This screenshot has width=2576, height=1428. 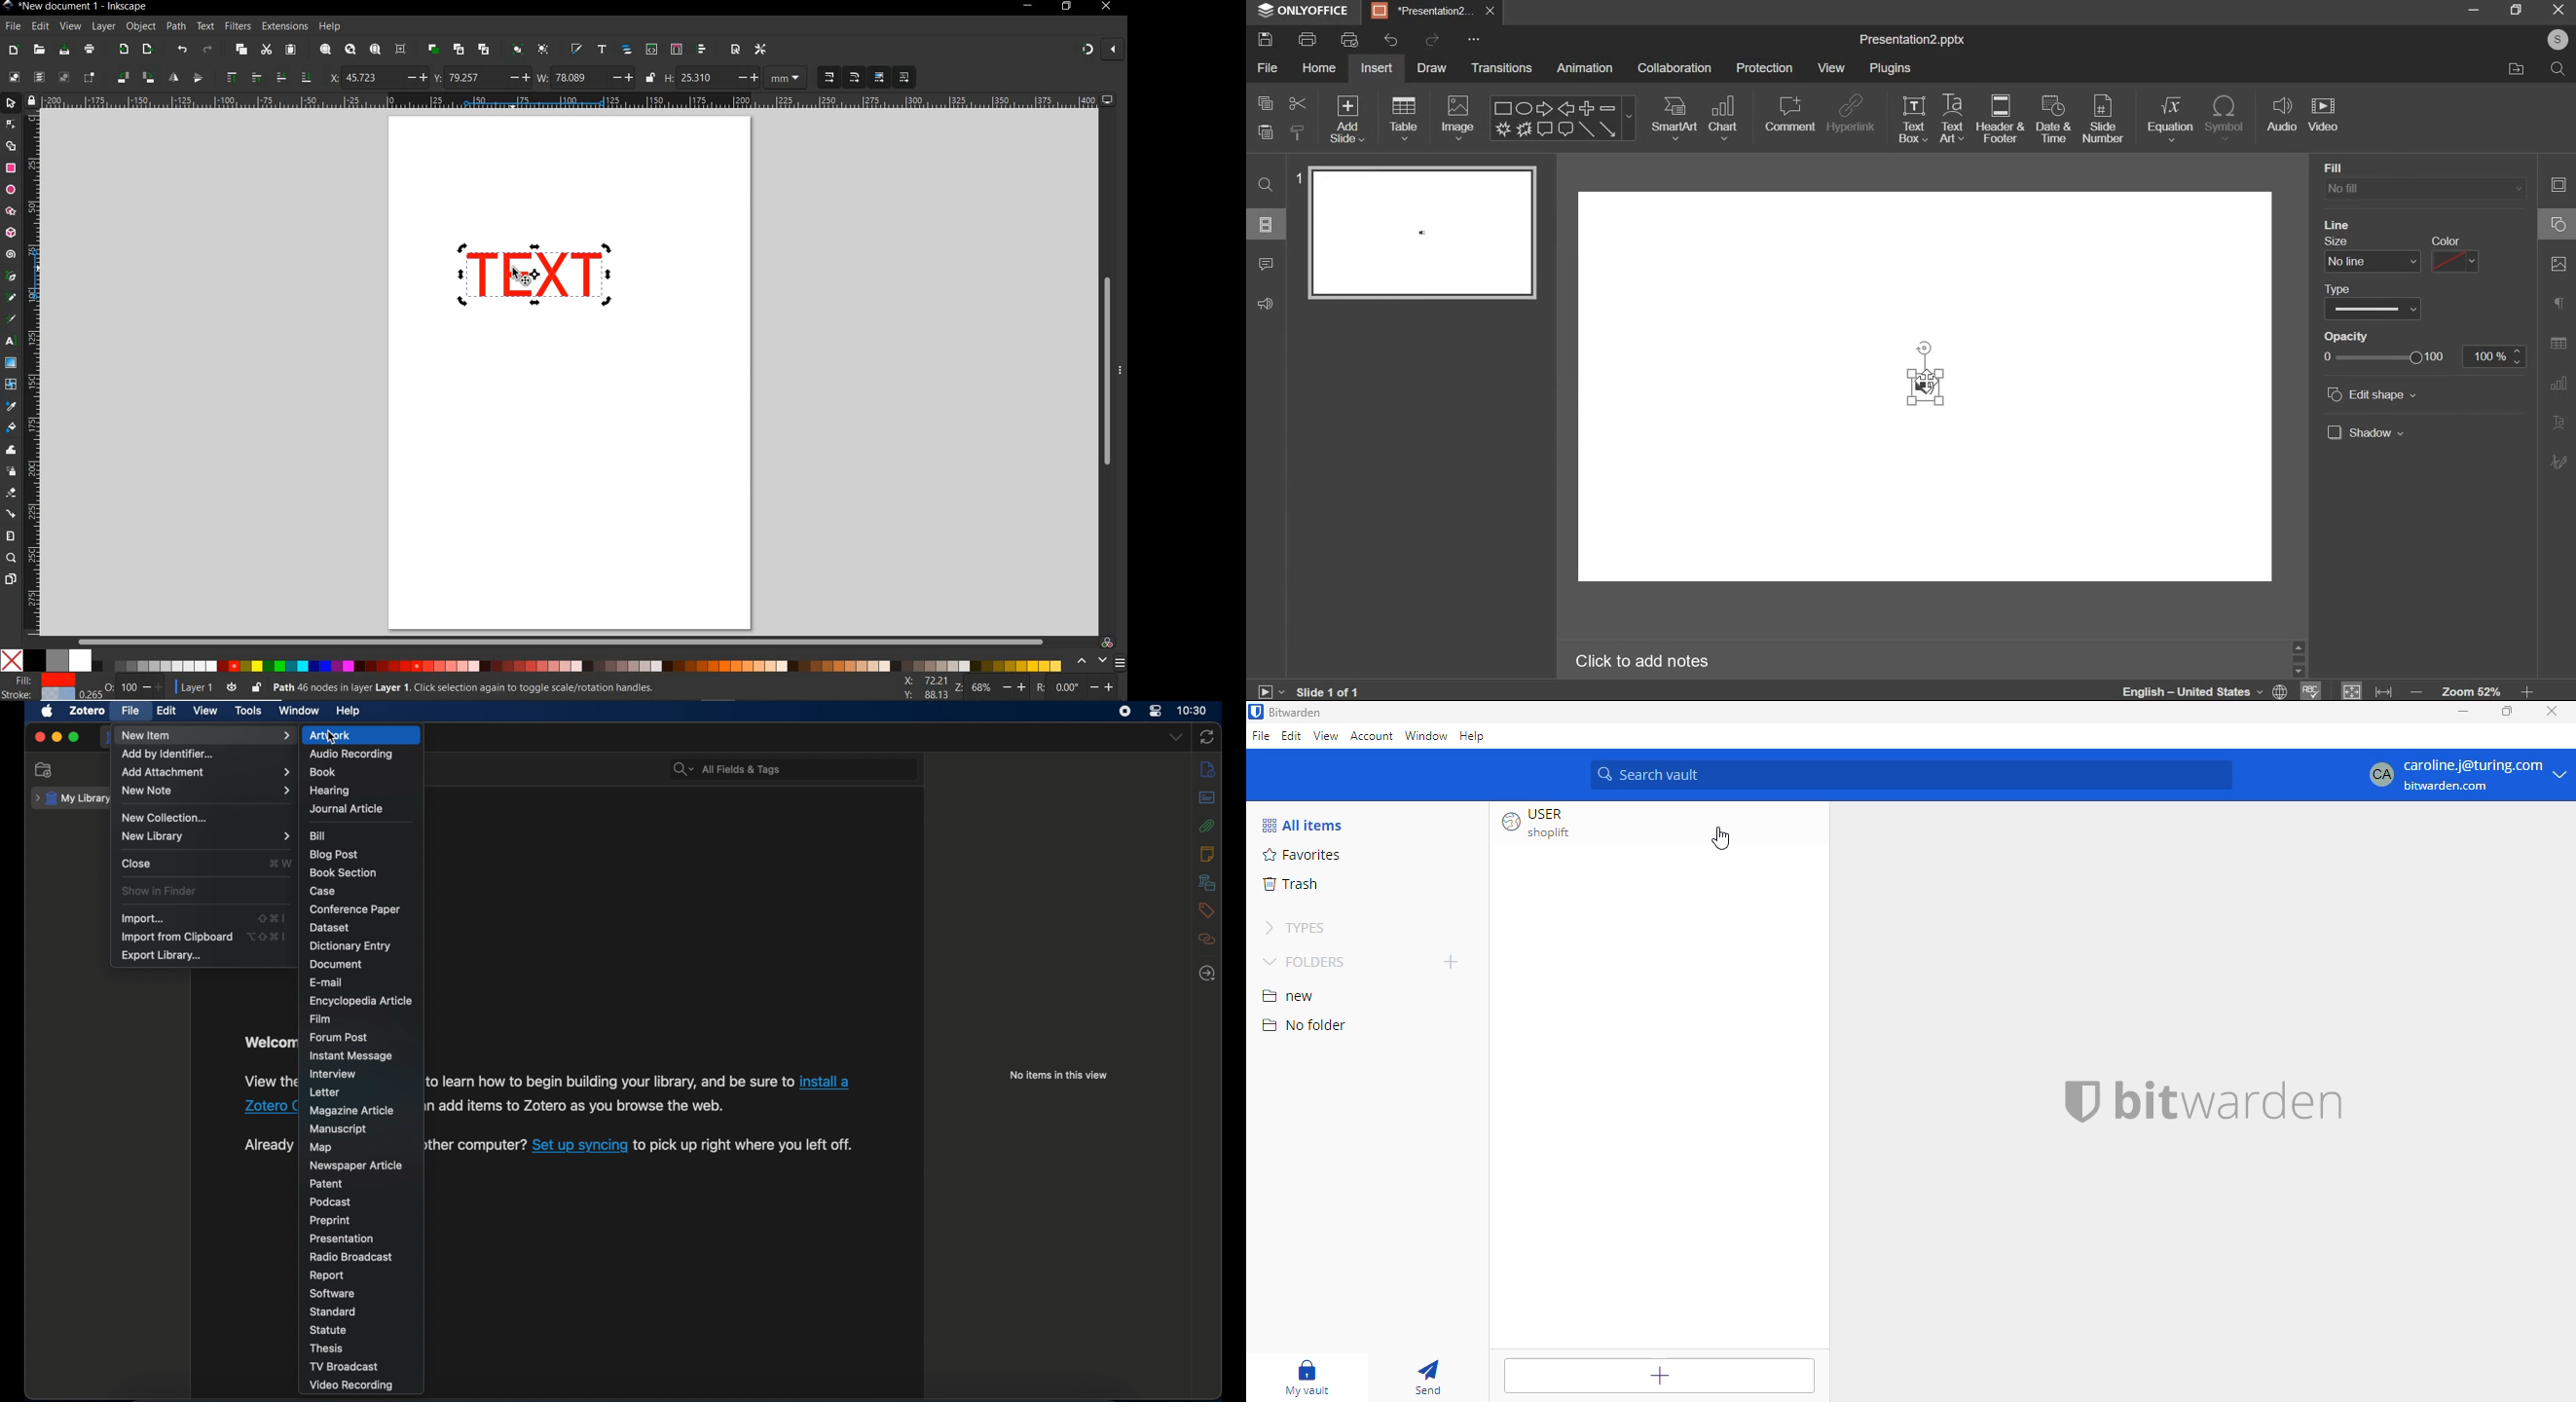 I want to click on hearing, so click(x=330, y=791).